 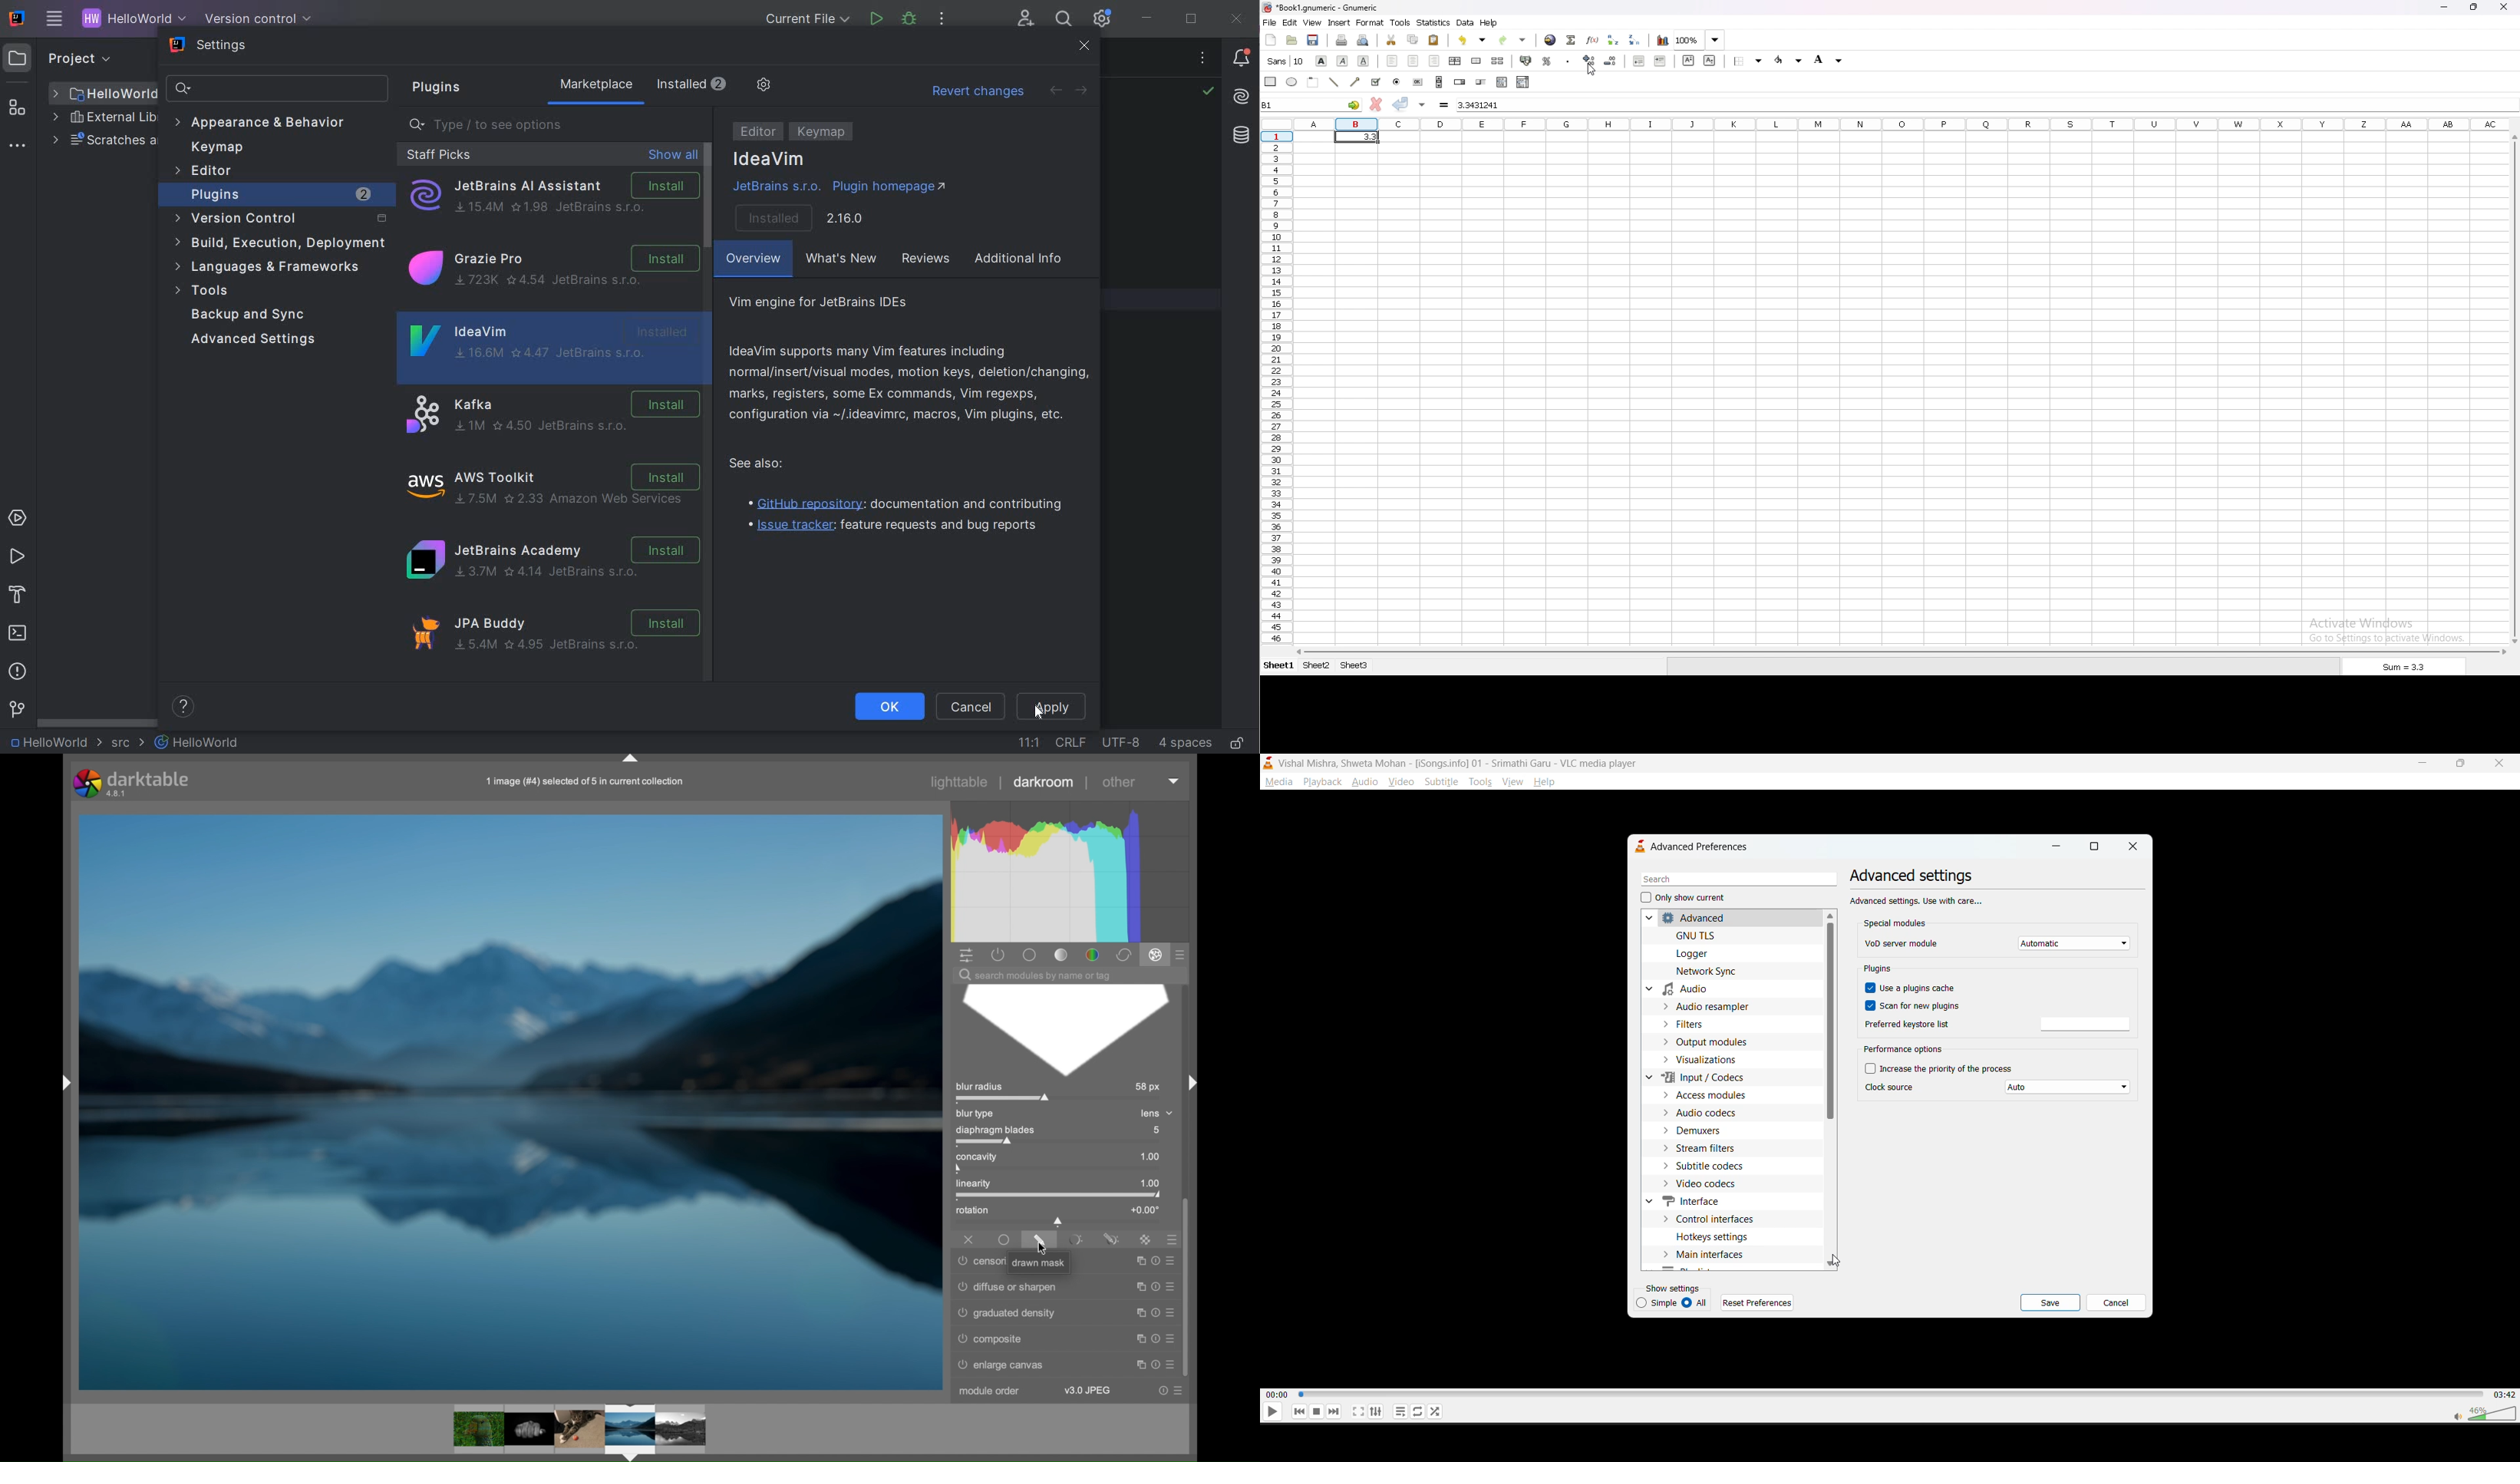 What do you see at coordinates (1168, 1239) in the screenshot?
I see `presets` at bounding box center [1168, 1239].